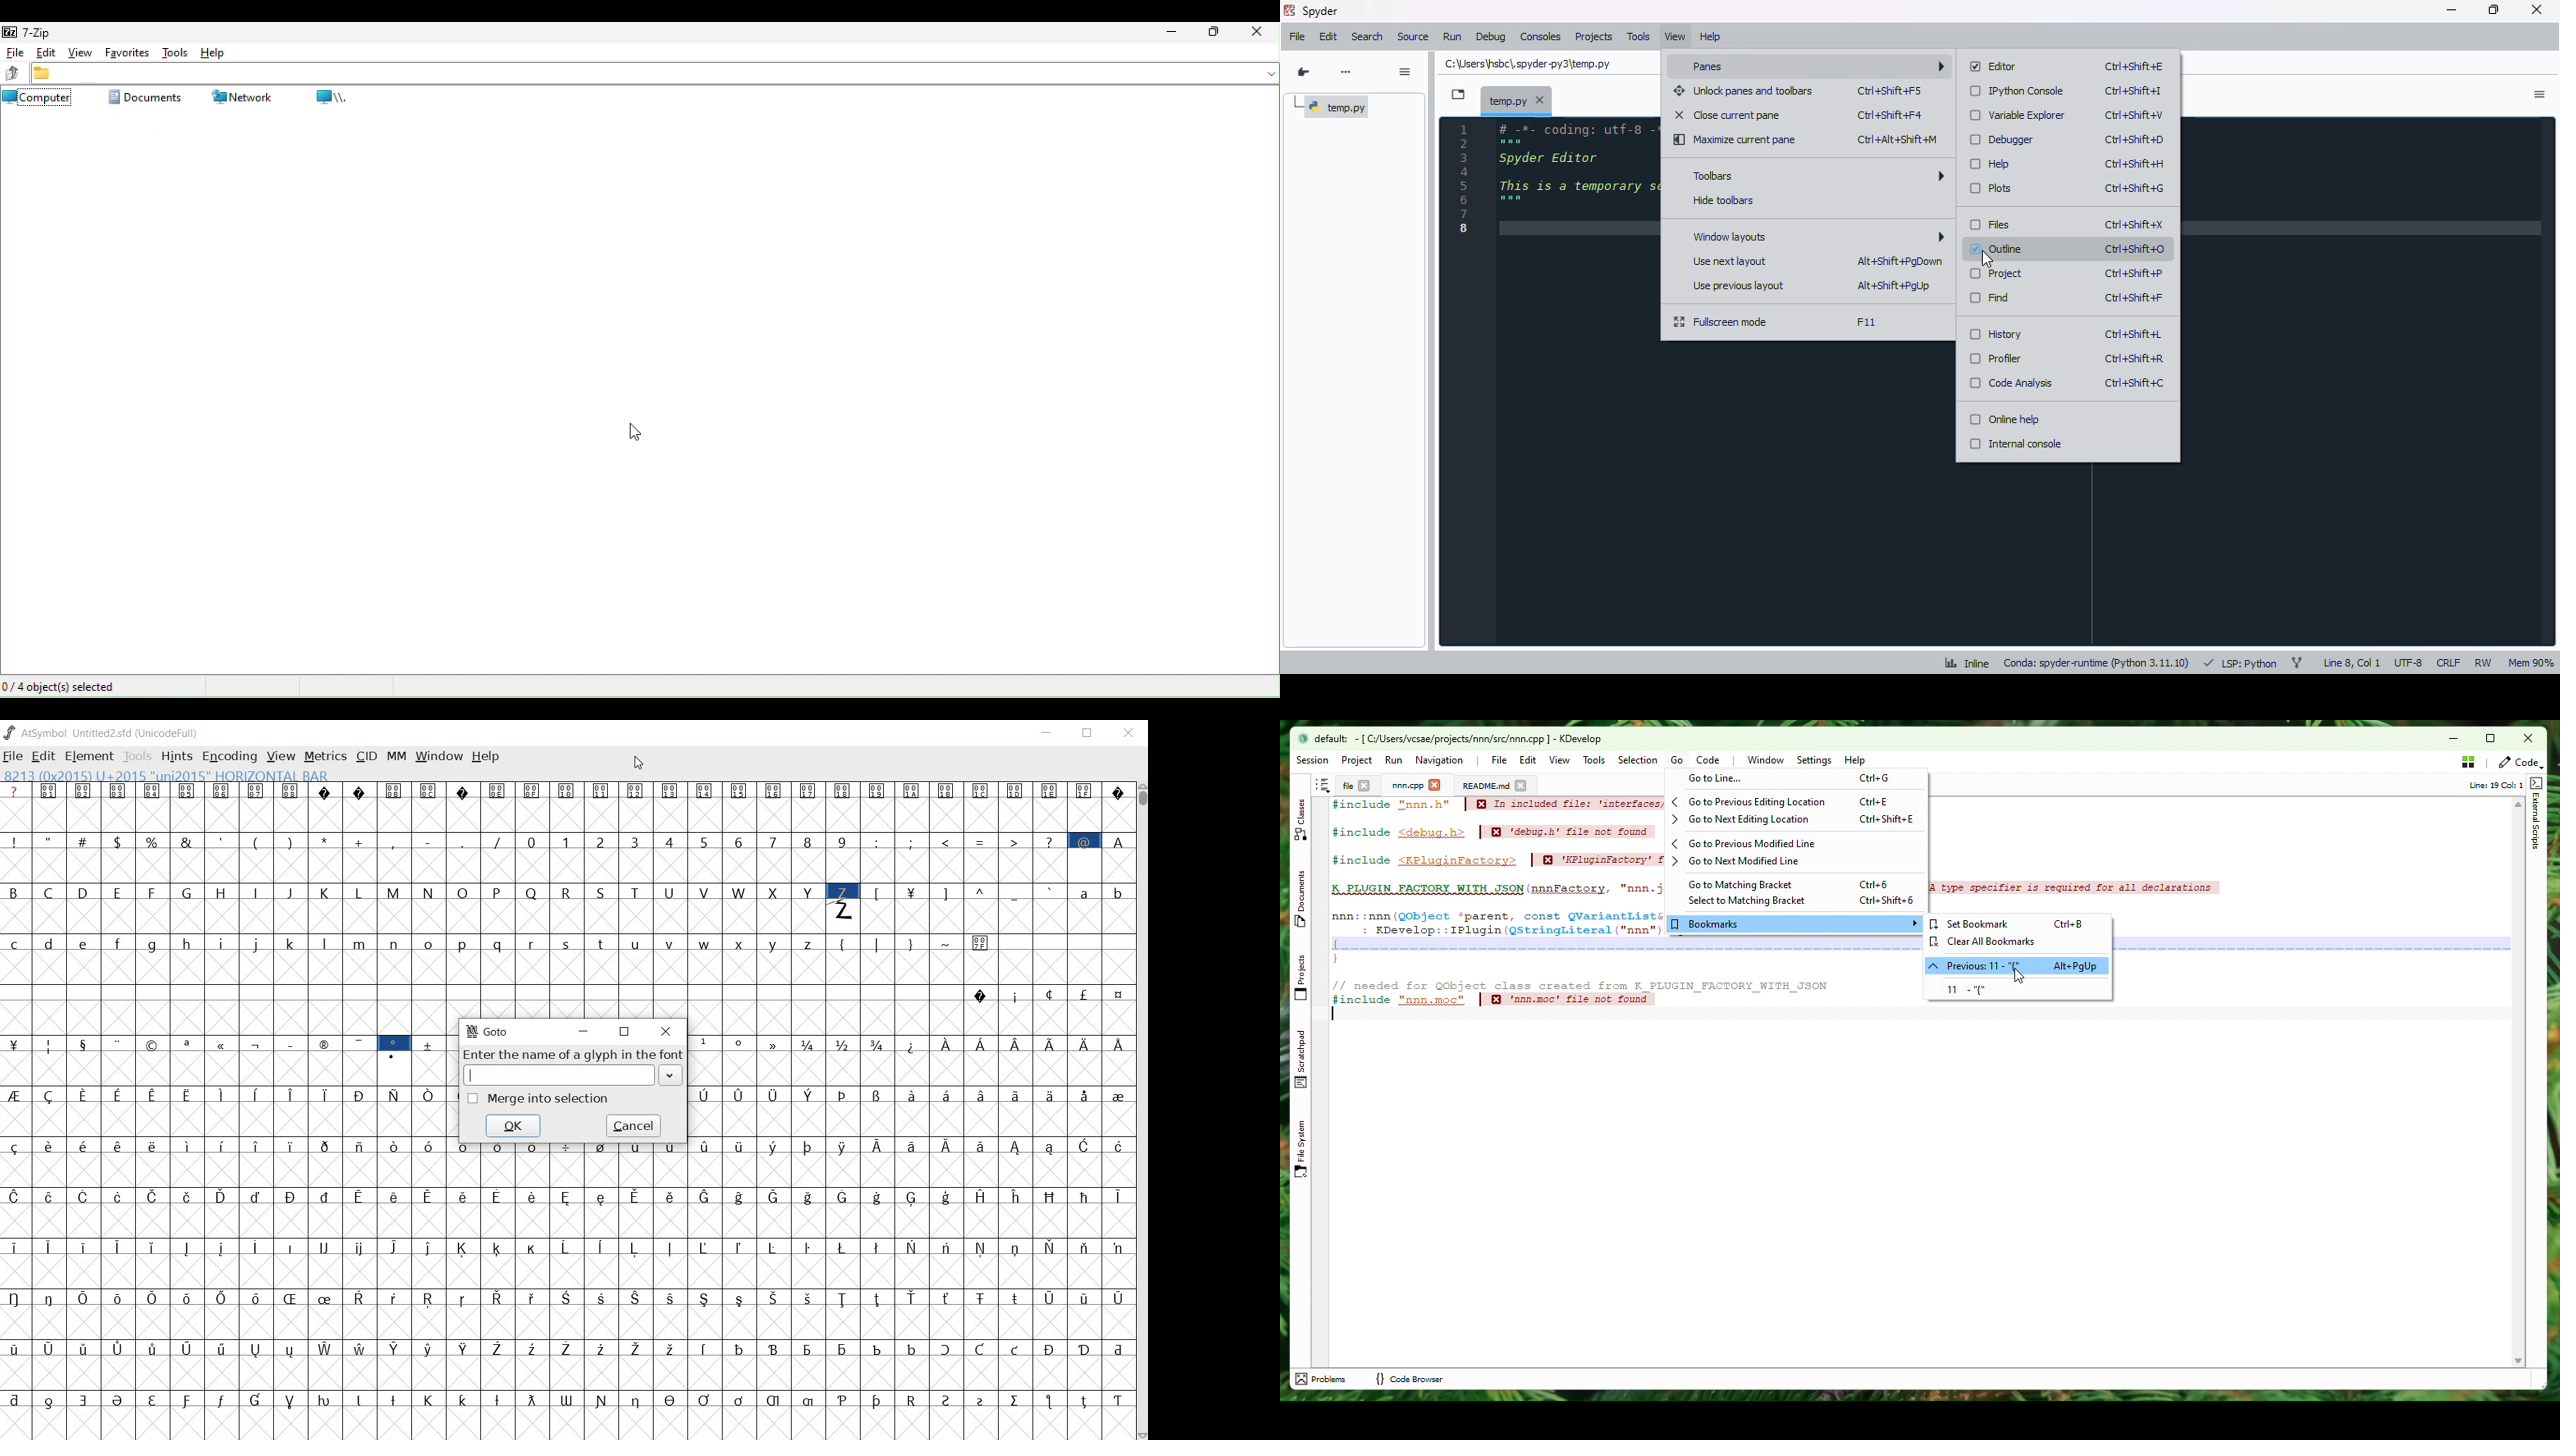 The image size is (2576, 1456). Describe the element at coordinates (125, 53) in the screenshot. I see `favourite` at that location.